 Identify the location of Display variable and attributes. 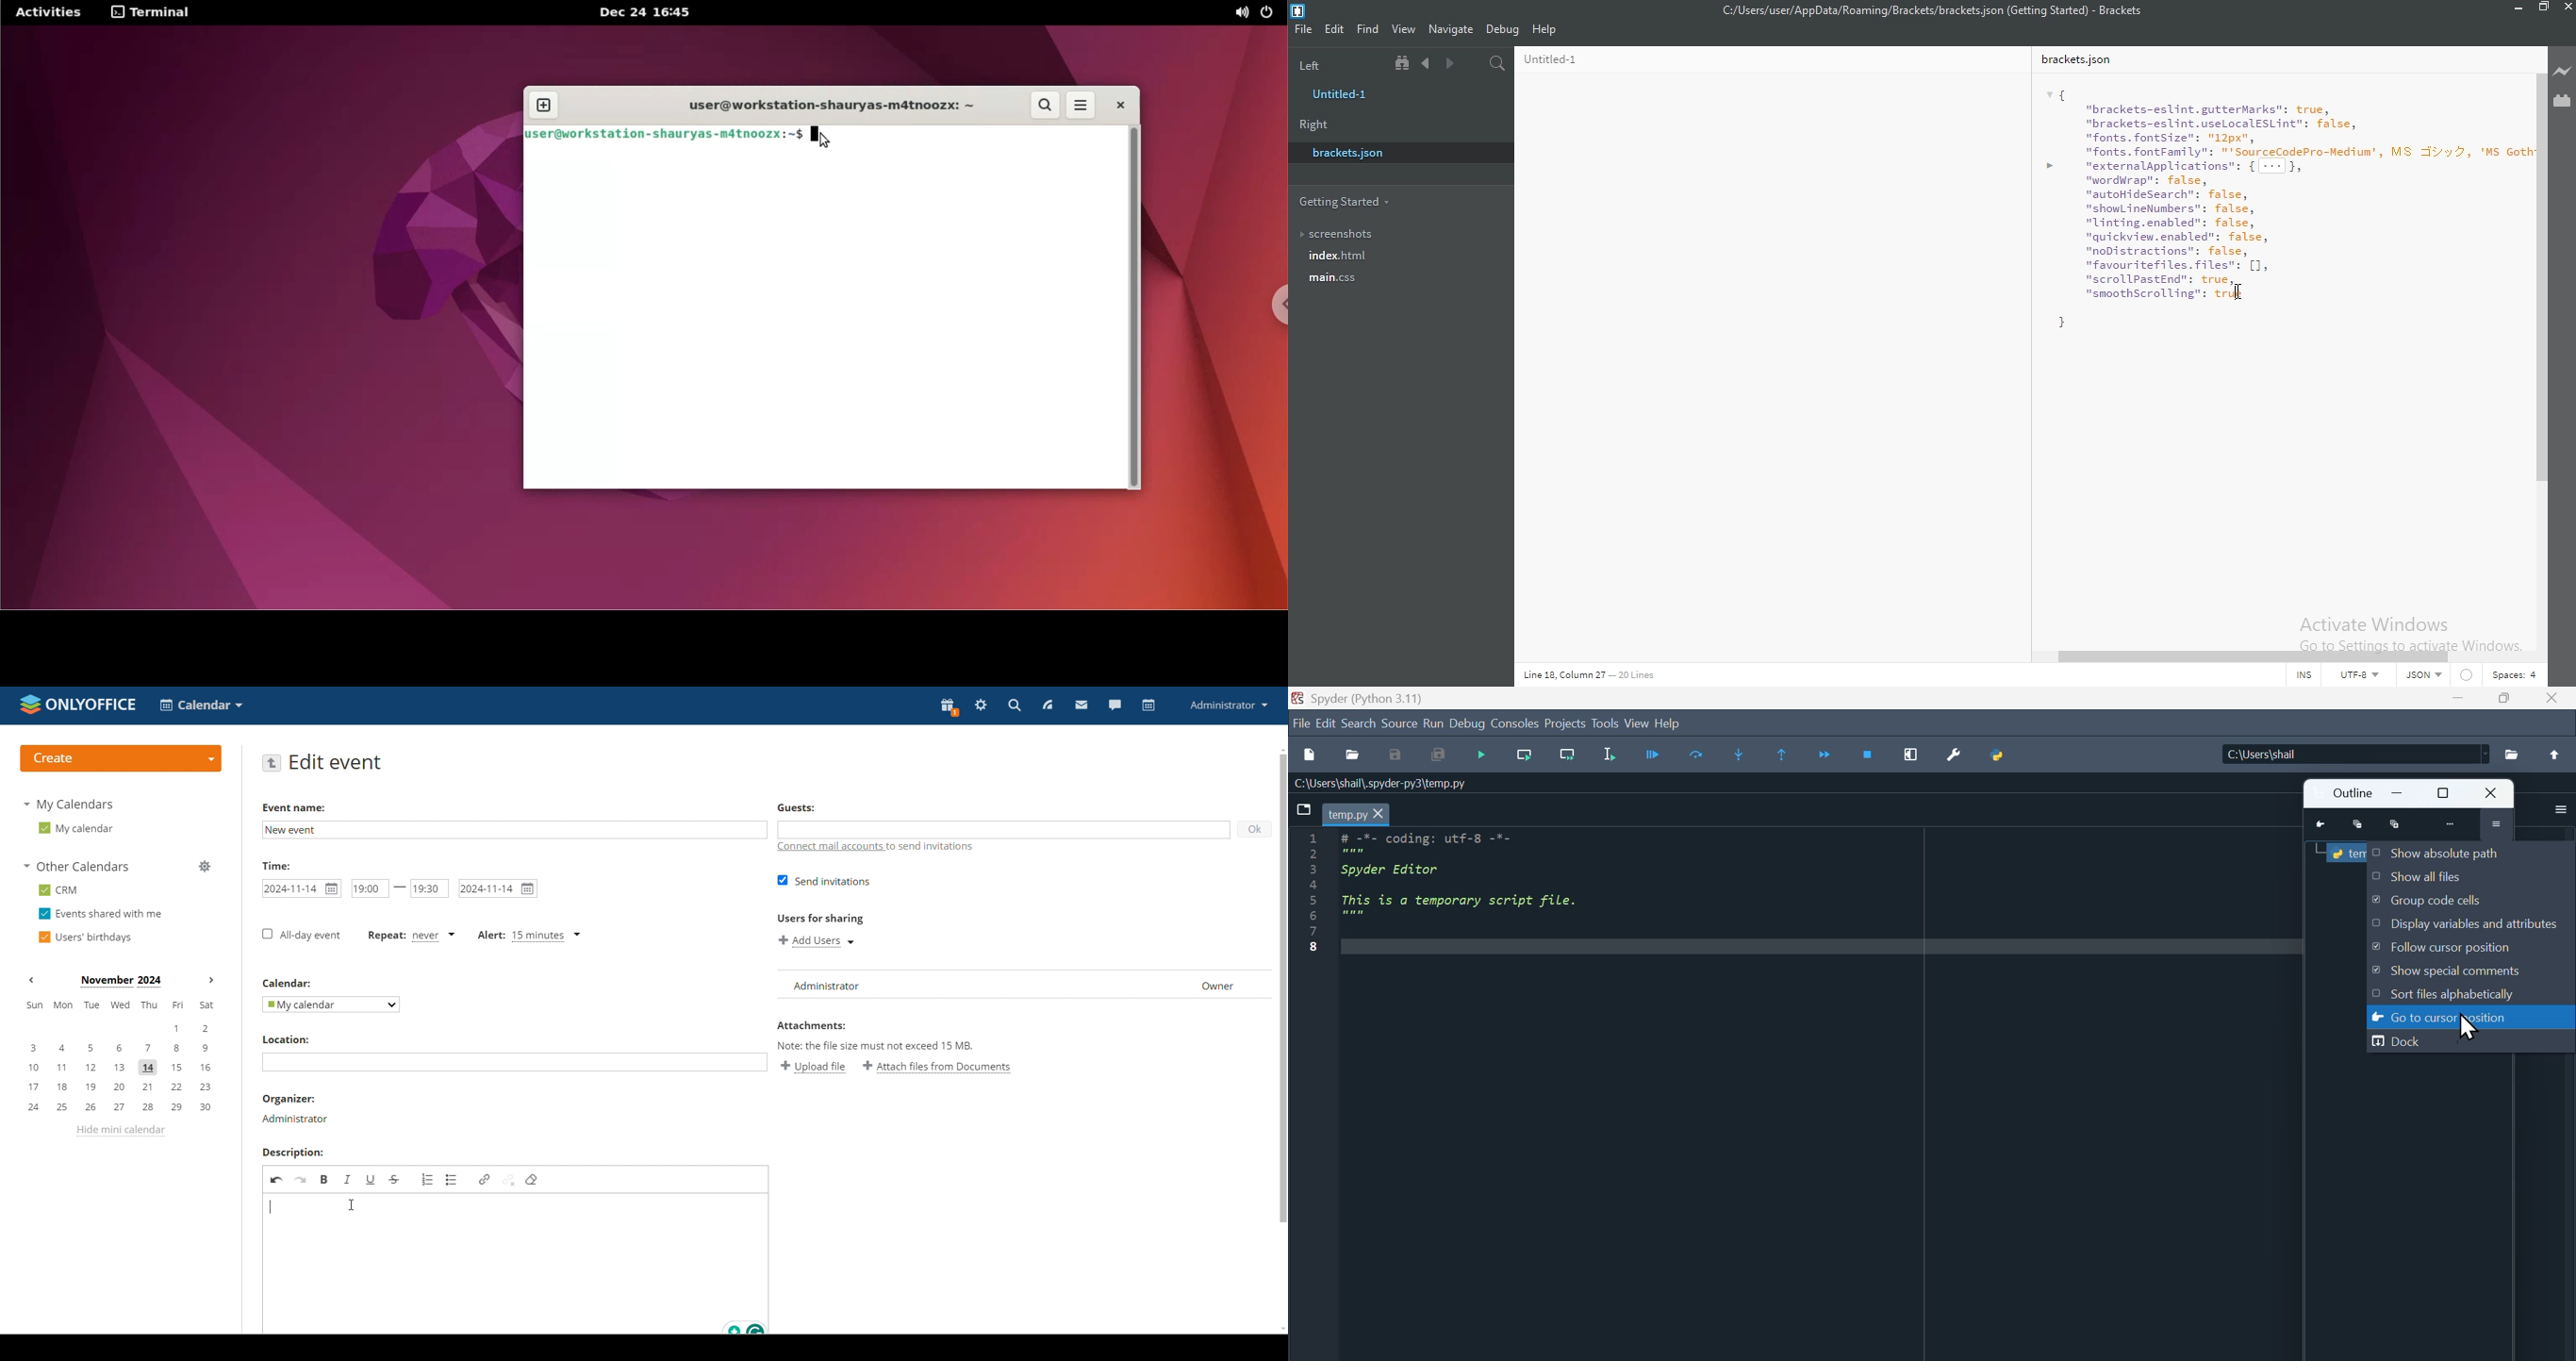
(2467, 923).